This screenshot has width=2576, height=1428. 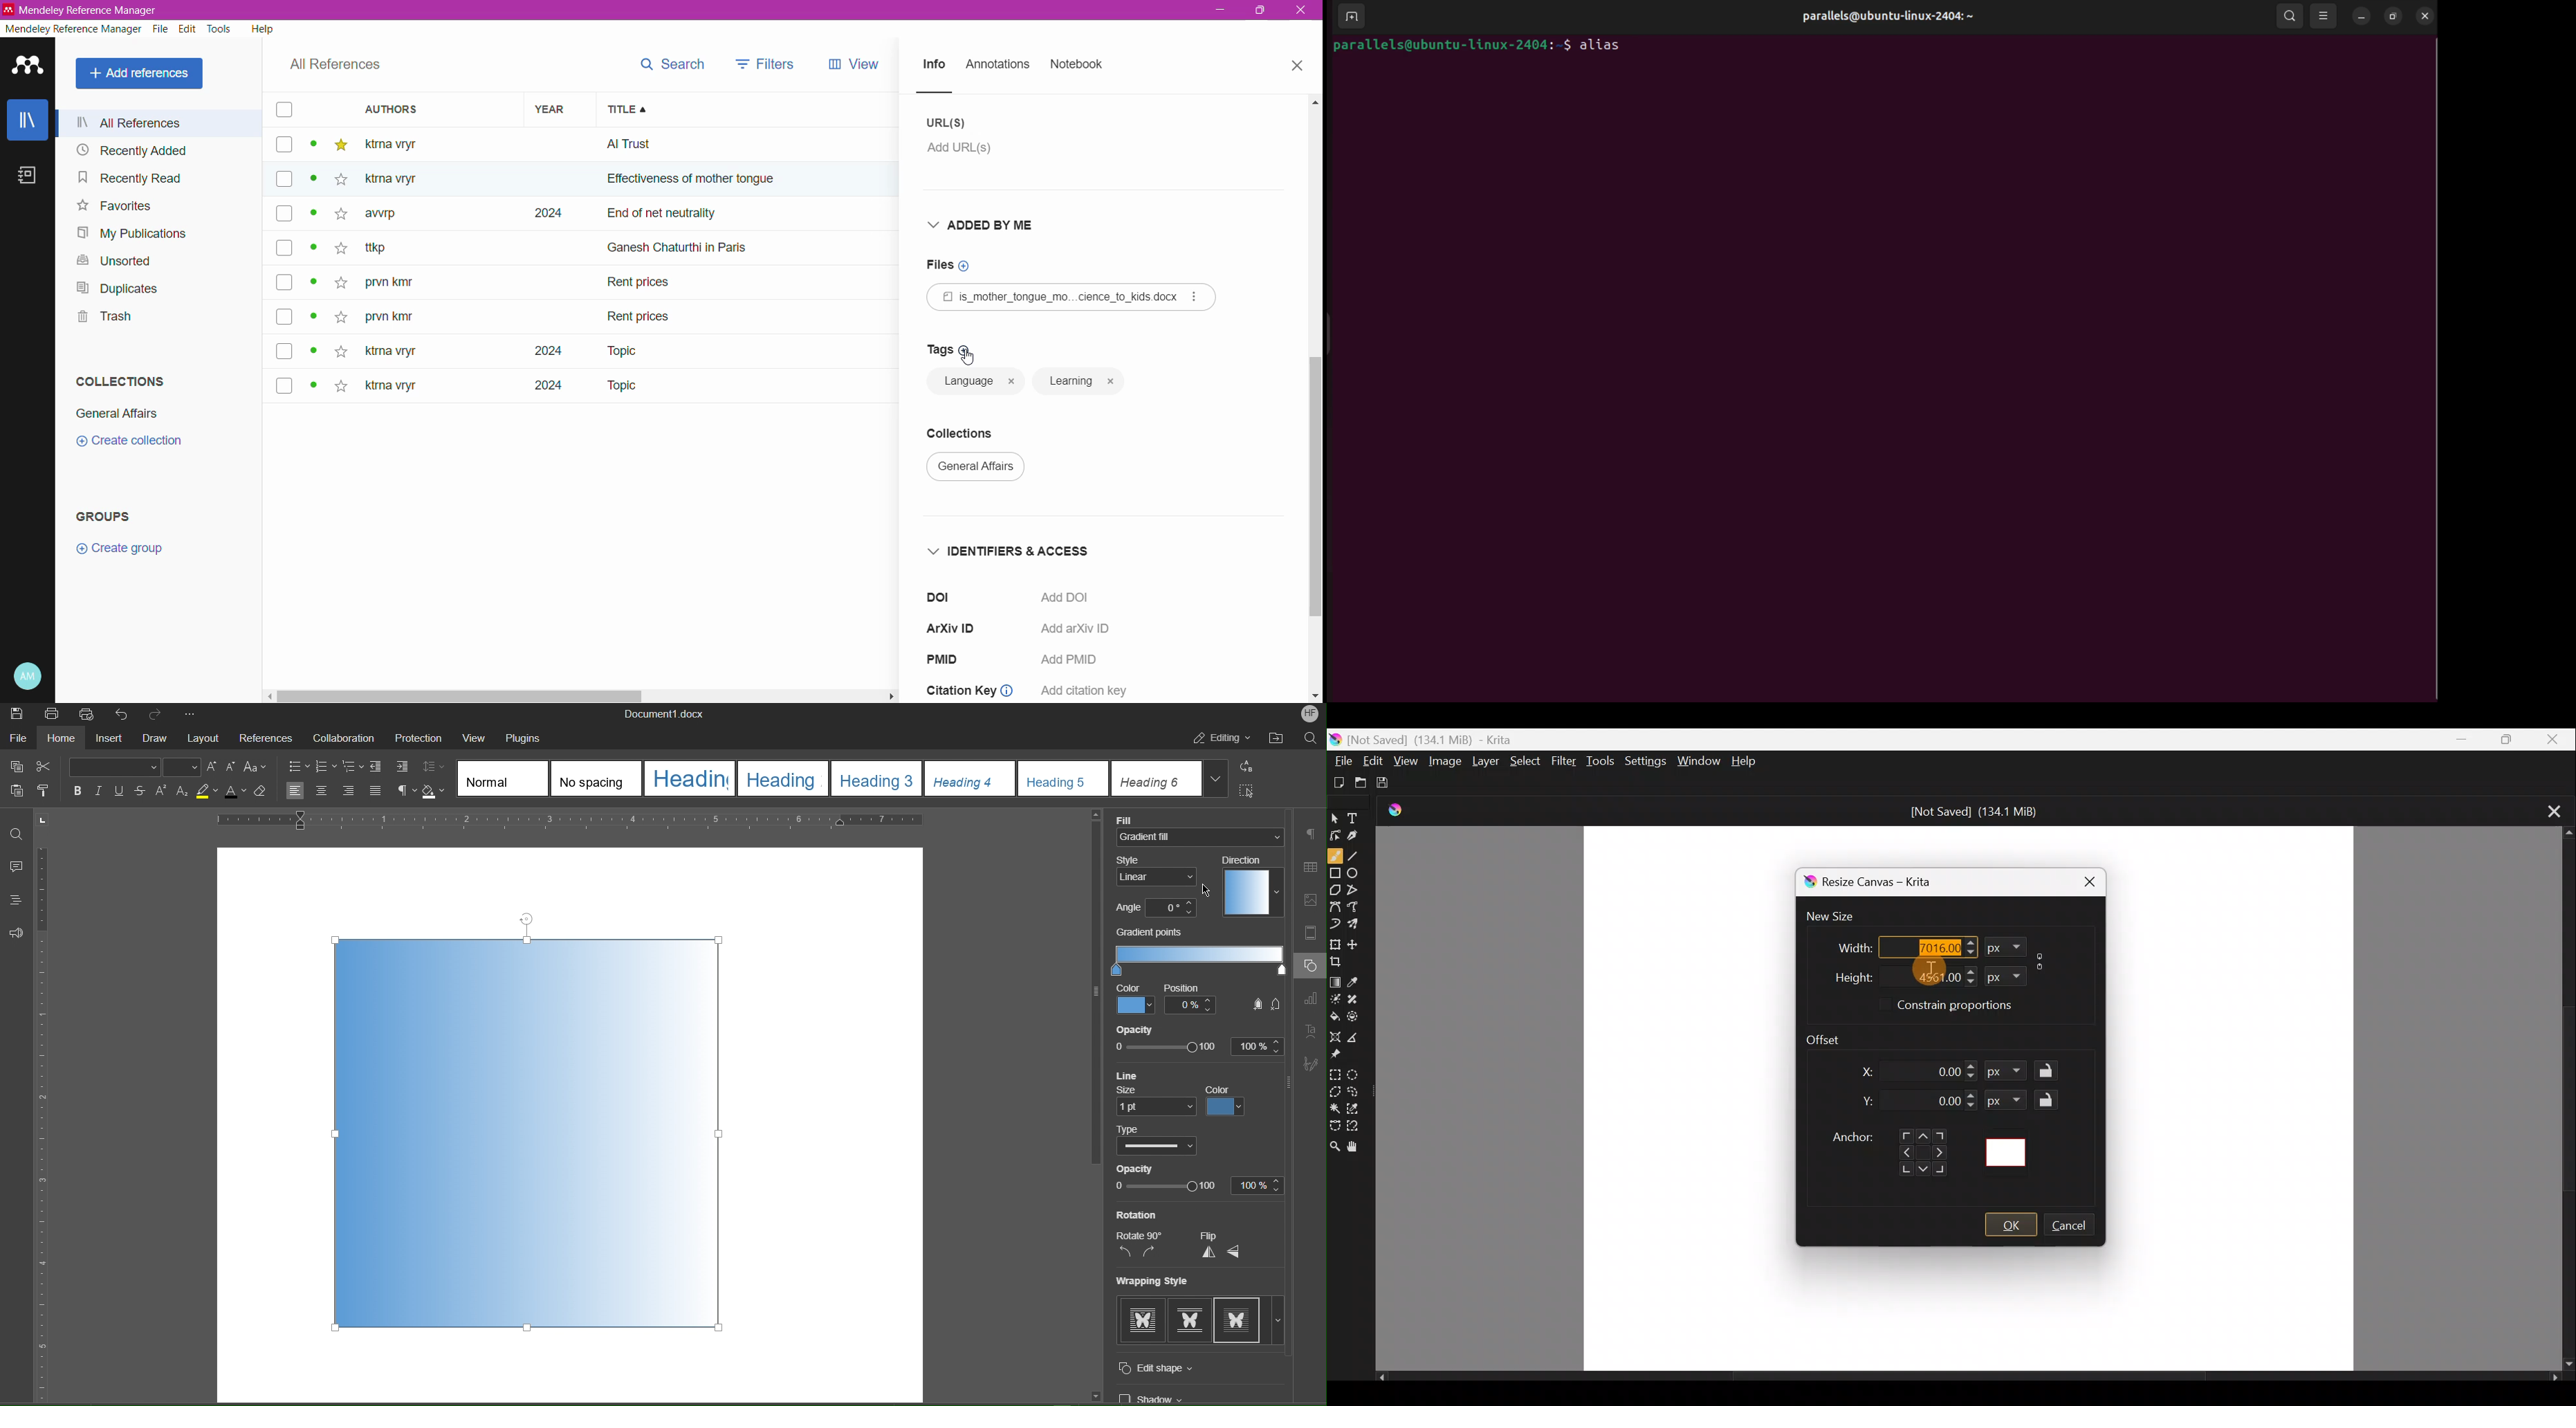 What do you see at coordinates (46, 793) in the screenshot?
I see `Style Copy` at bounding box center [46, 793].